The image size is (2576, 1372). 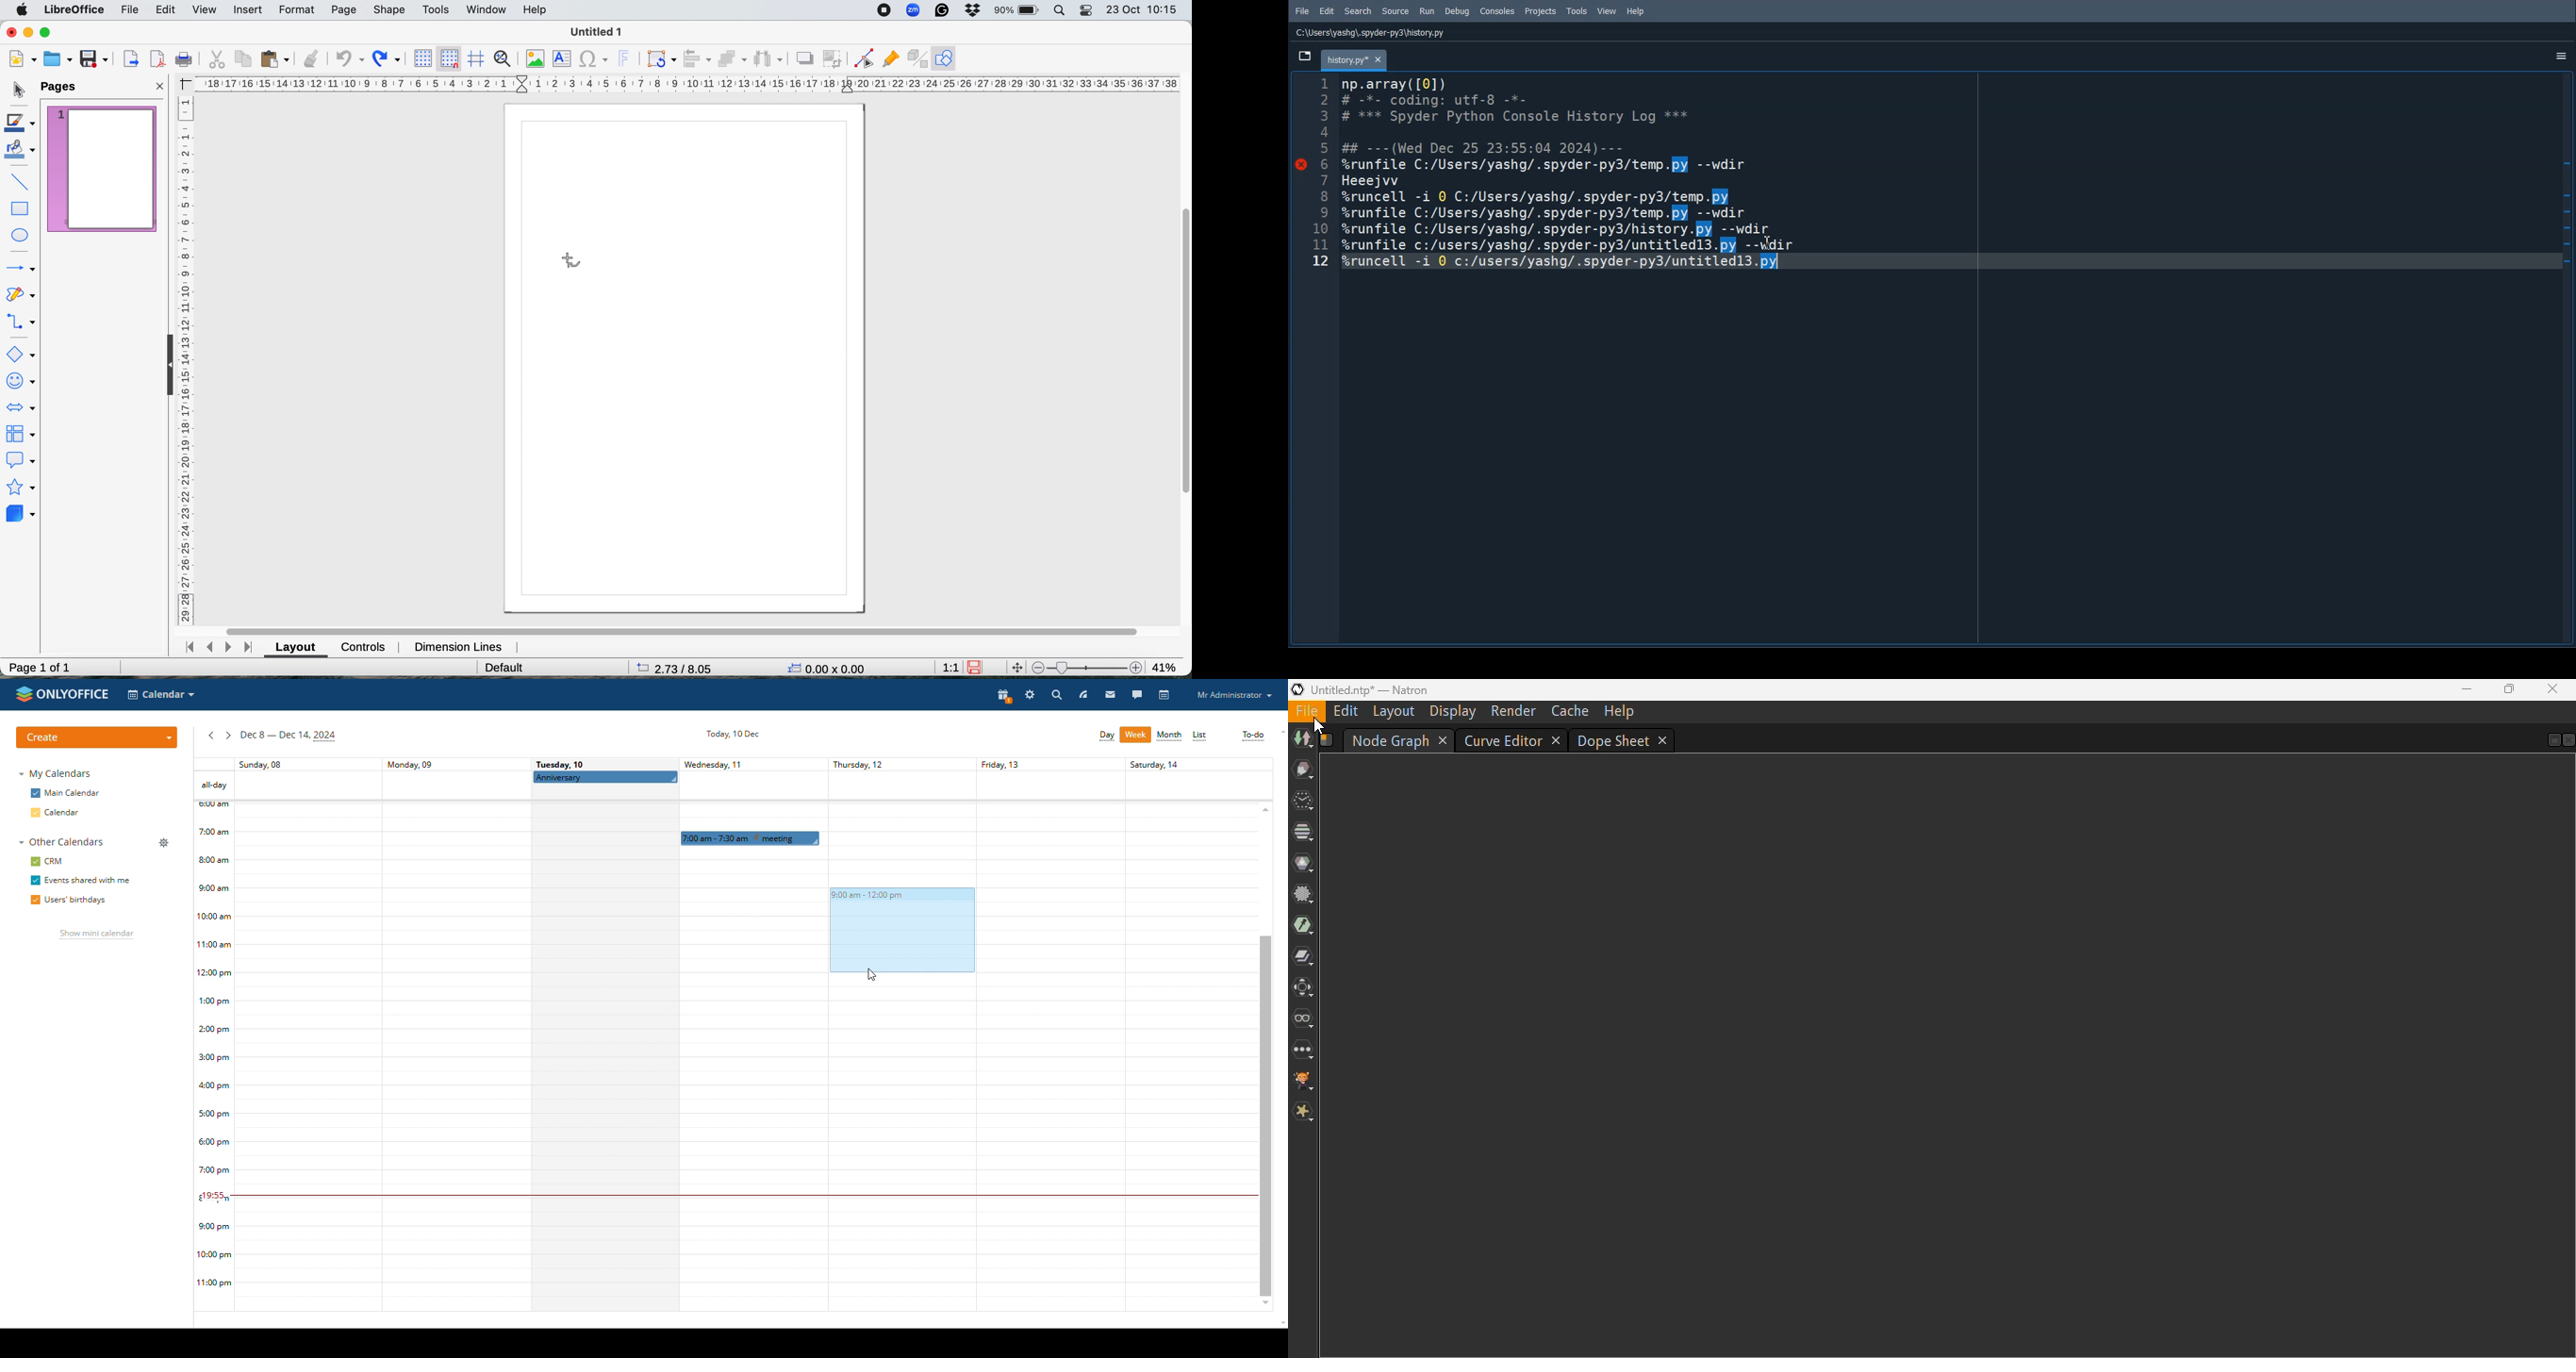 What do you see at coordinates (1303, 56) in the screenshot?
I see `Browse Tab` at bounding box center [1303, 56].